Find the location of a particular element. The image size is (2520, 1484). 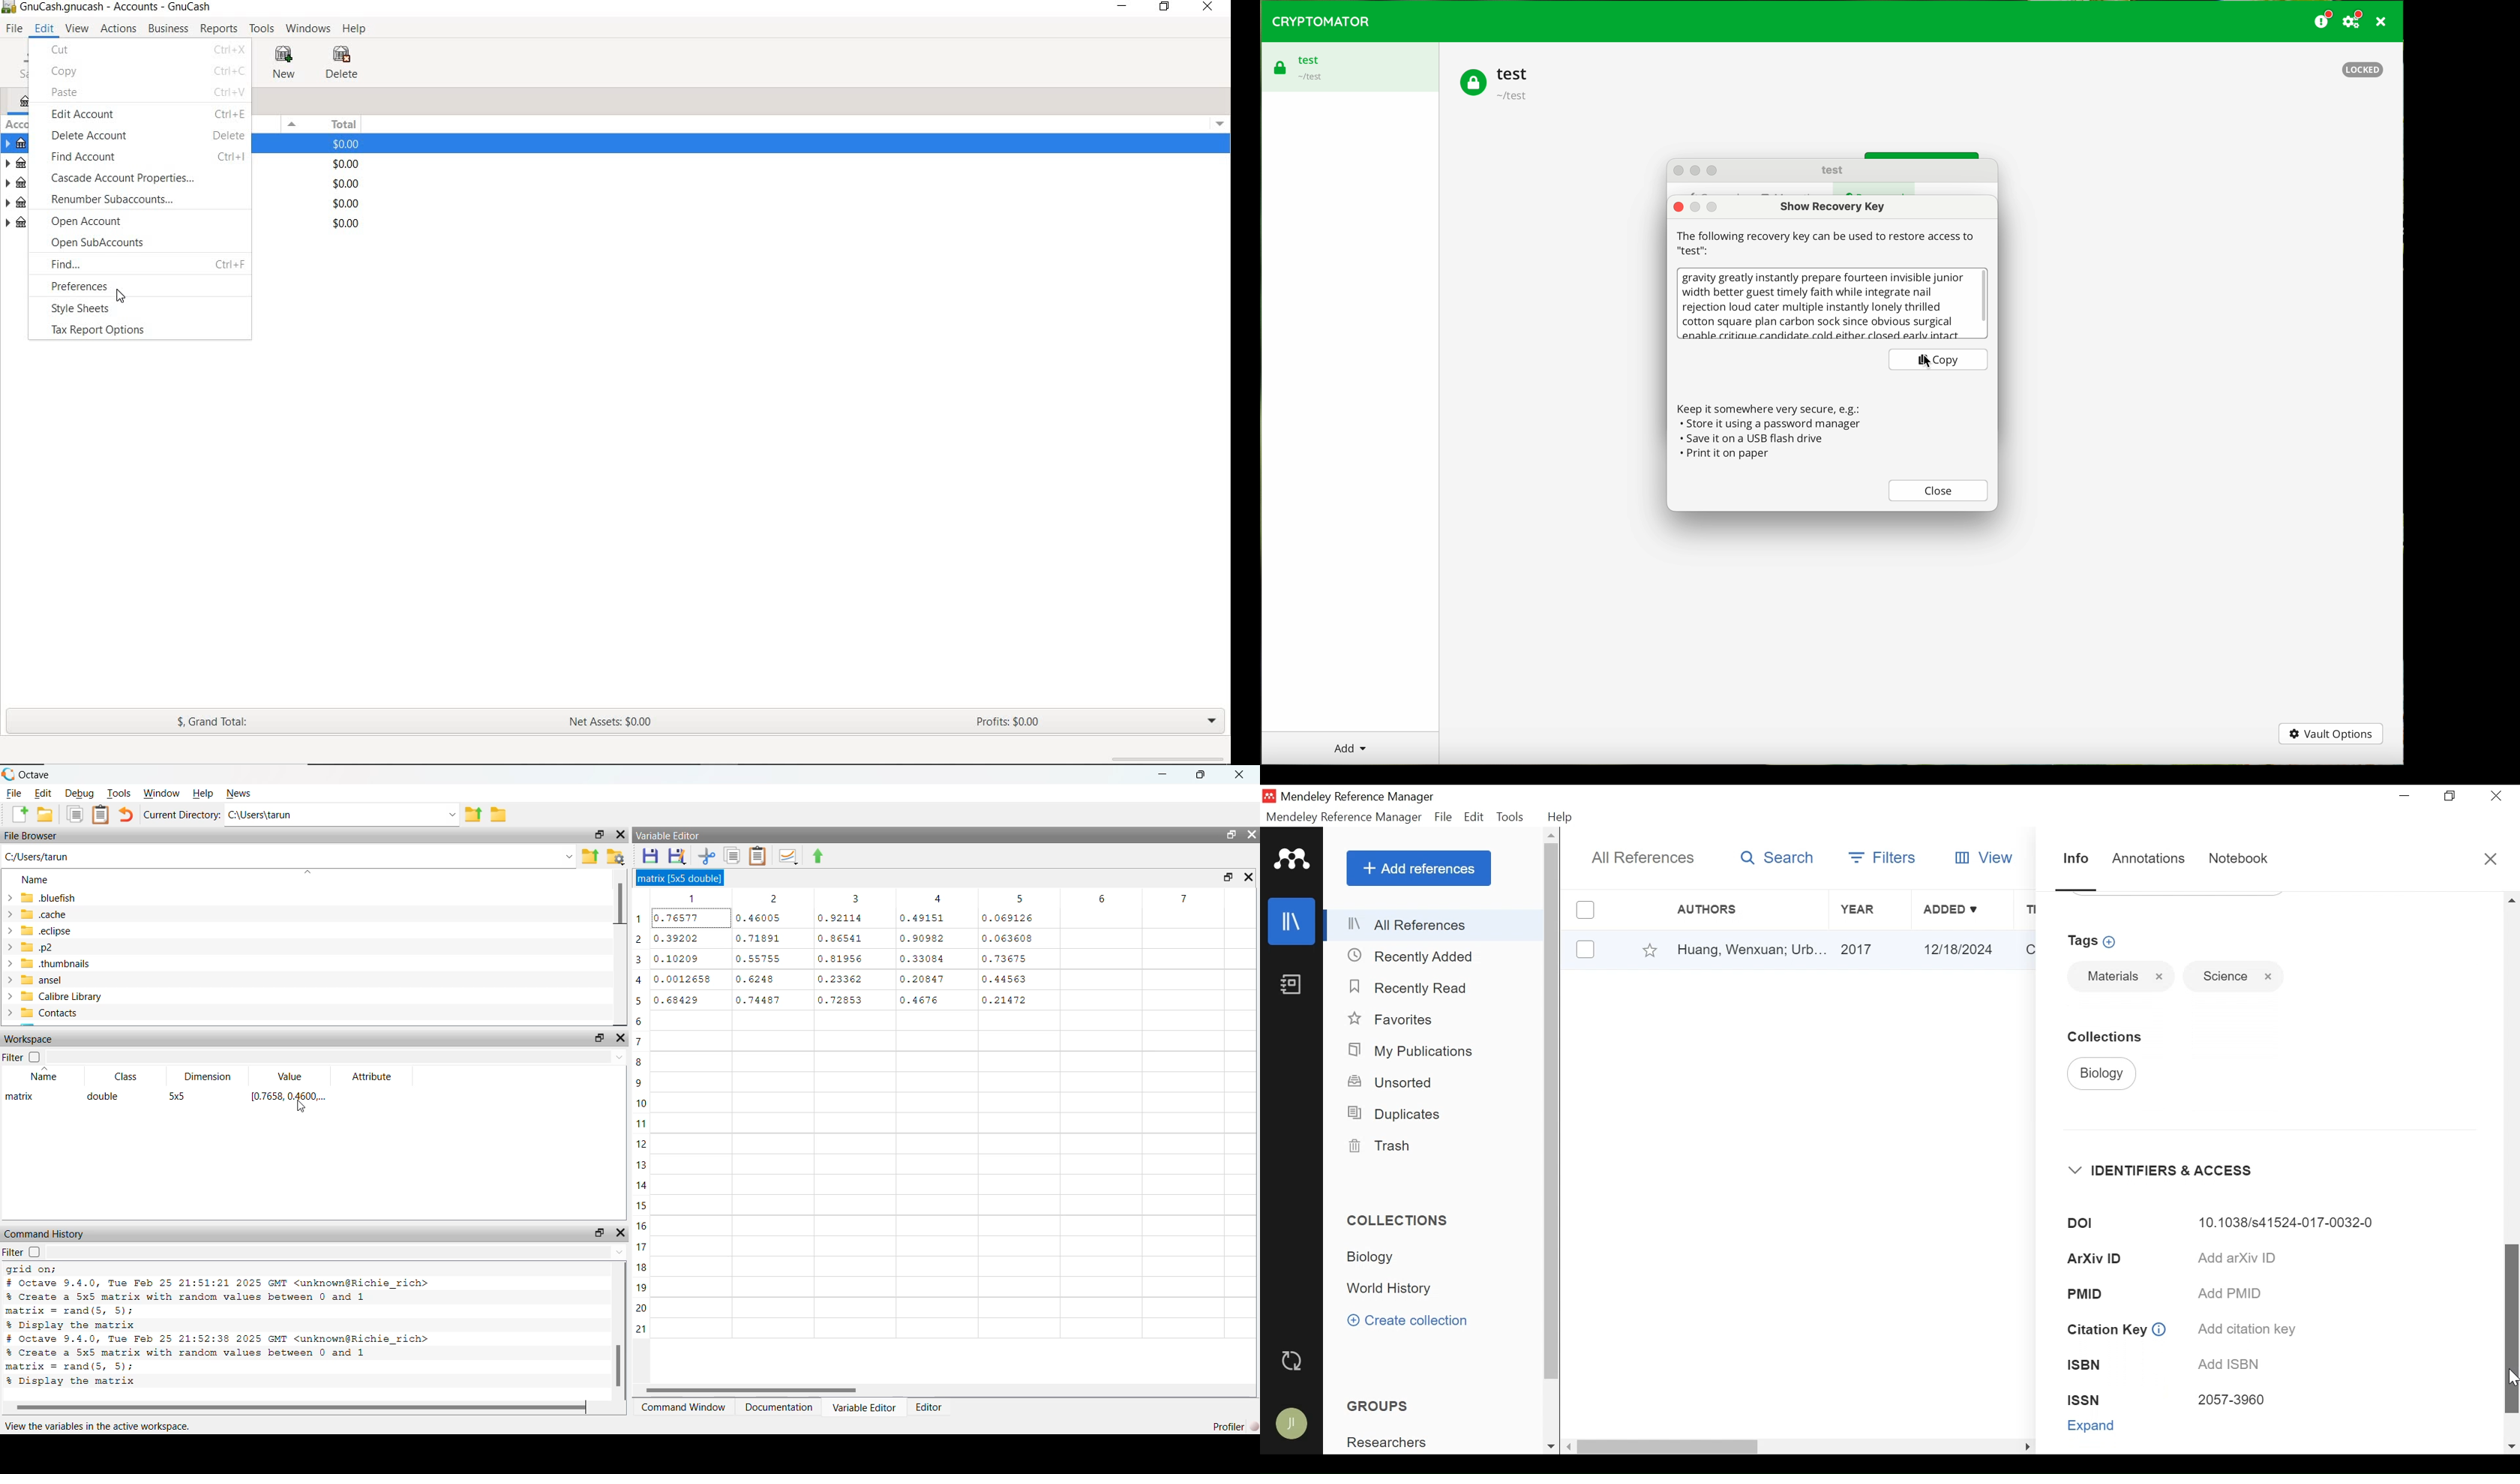

Add References is located at coordinates (1419, 868).